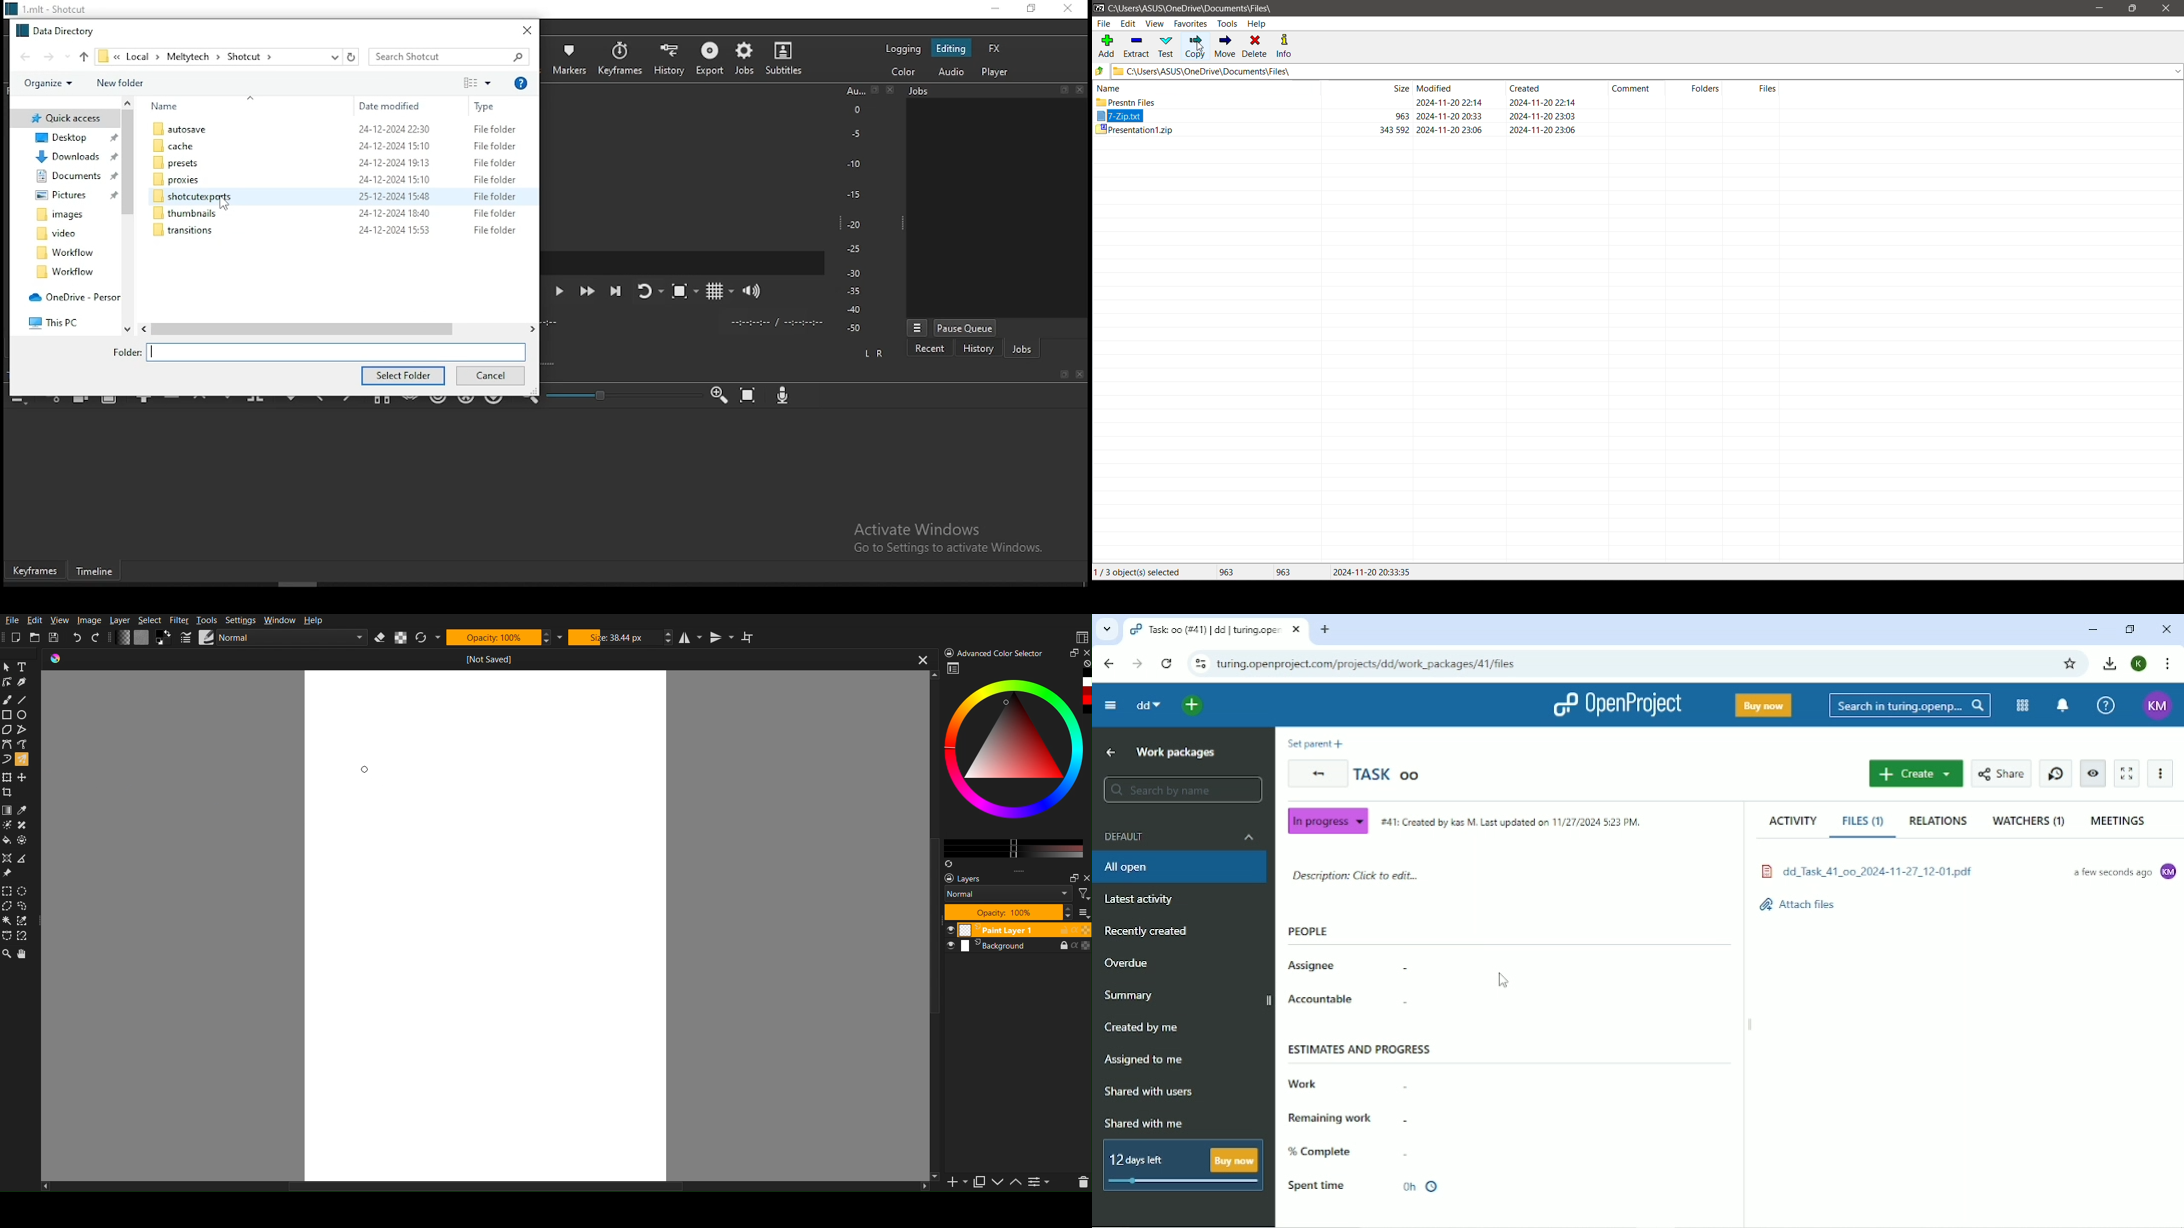 The height and width of the screenshot is (1232, 2184). Describe the element at coordinates (1022, 348) in the screenshot. I see `jobs` at that location.